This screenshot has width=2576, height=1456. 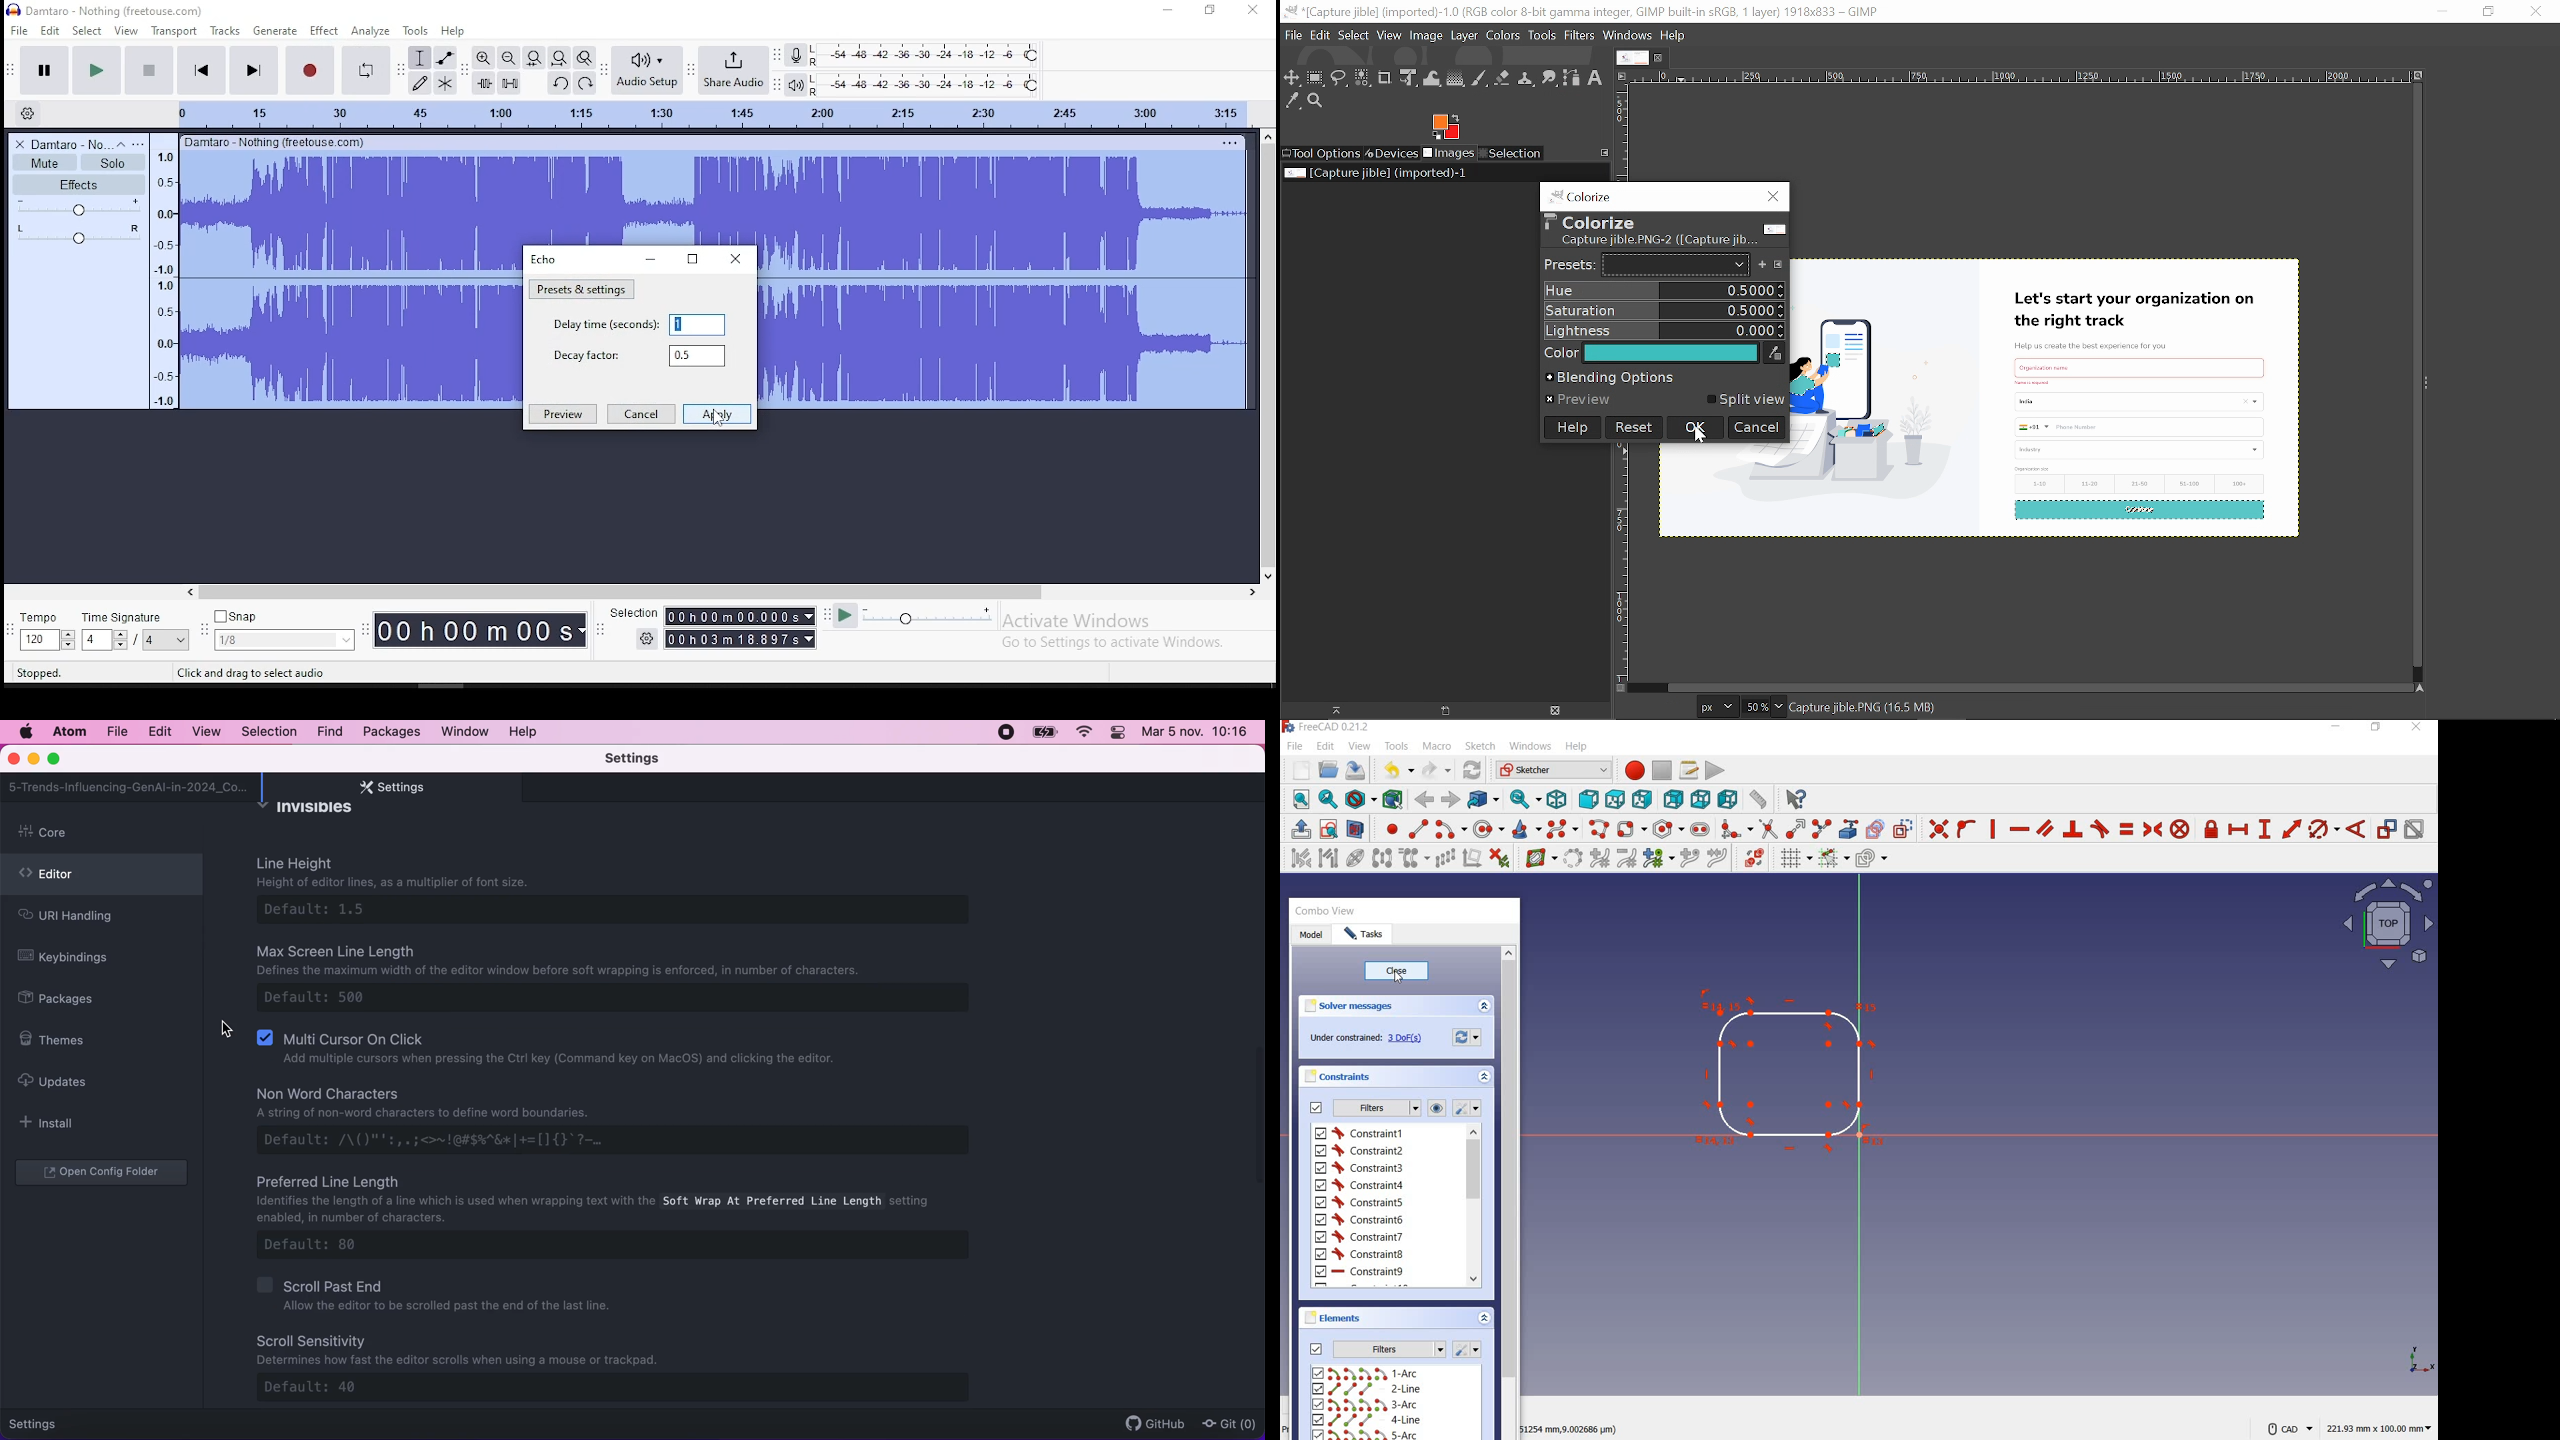 I want to click on macros recording, so click(x=1632, y=770).